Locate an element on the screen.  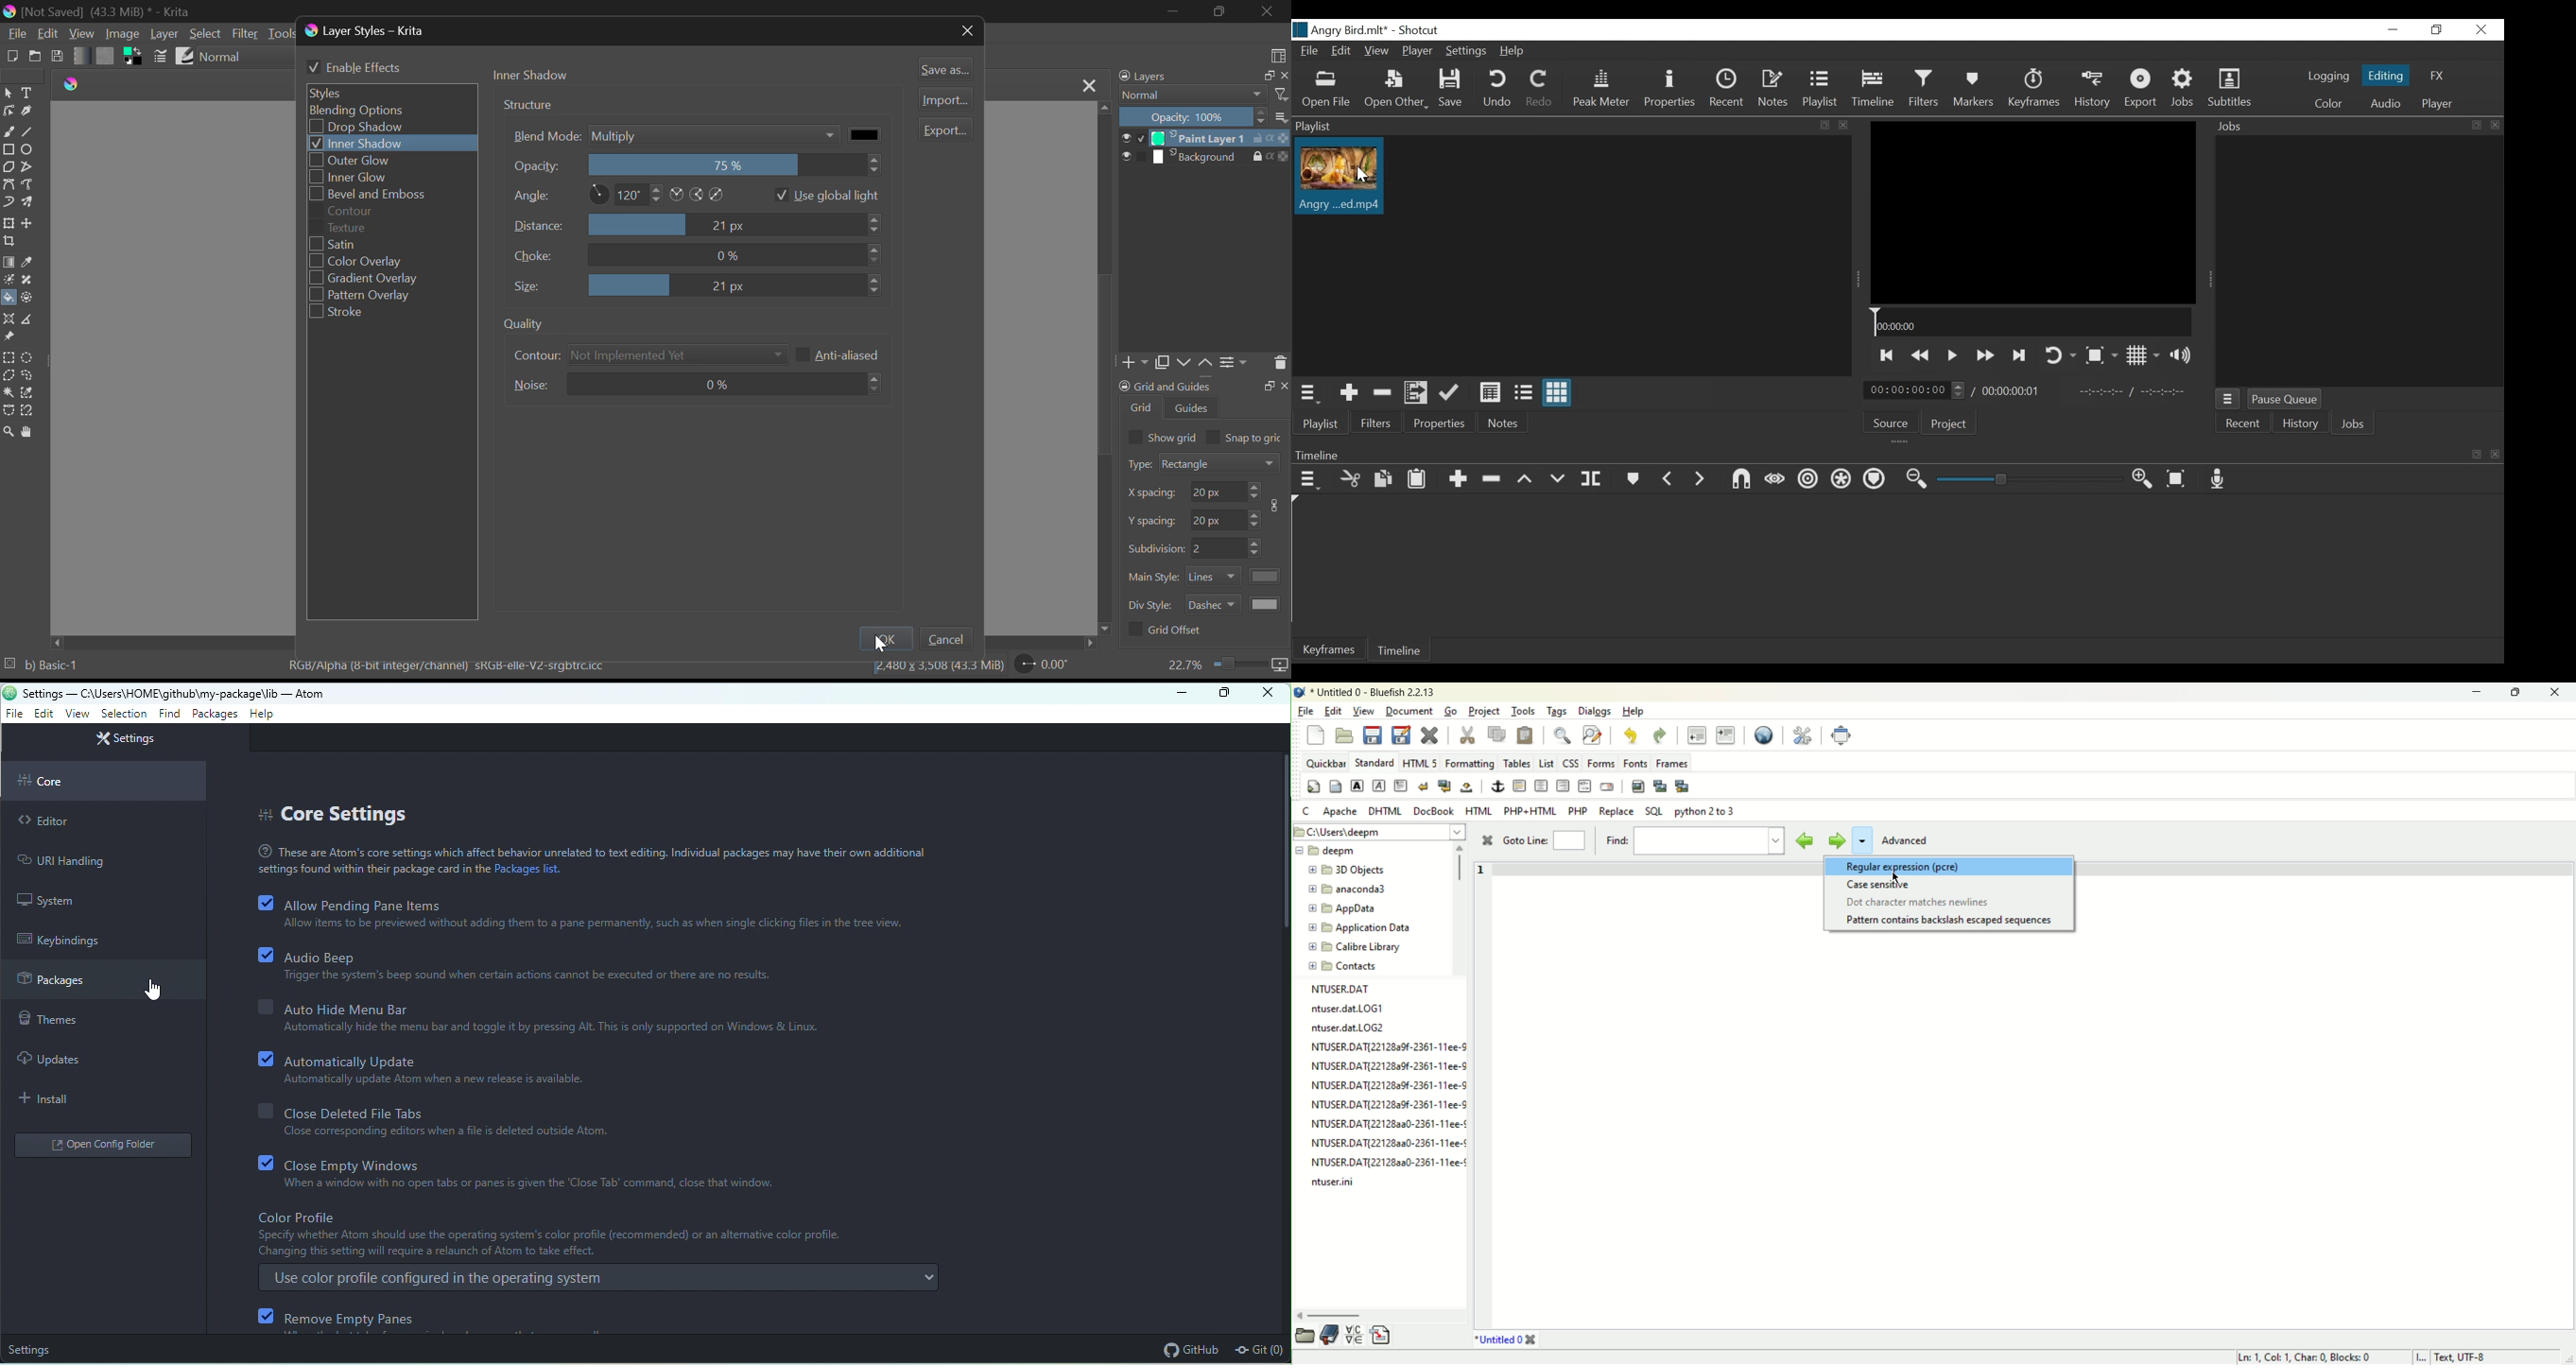
Pan is located at coordinates (28, 432).